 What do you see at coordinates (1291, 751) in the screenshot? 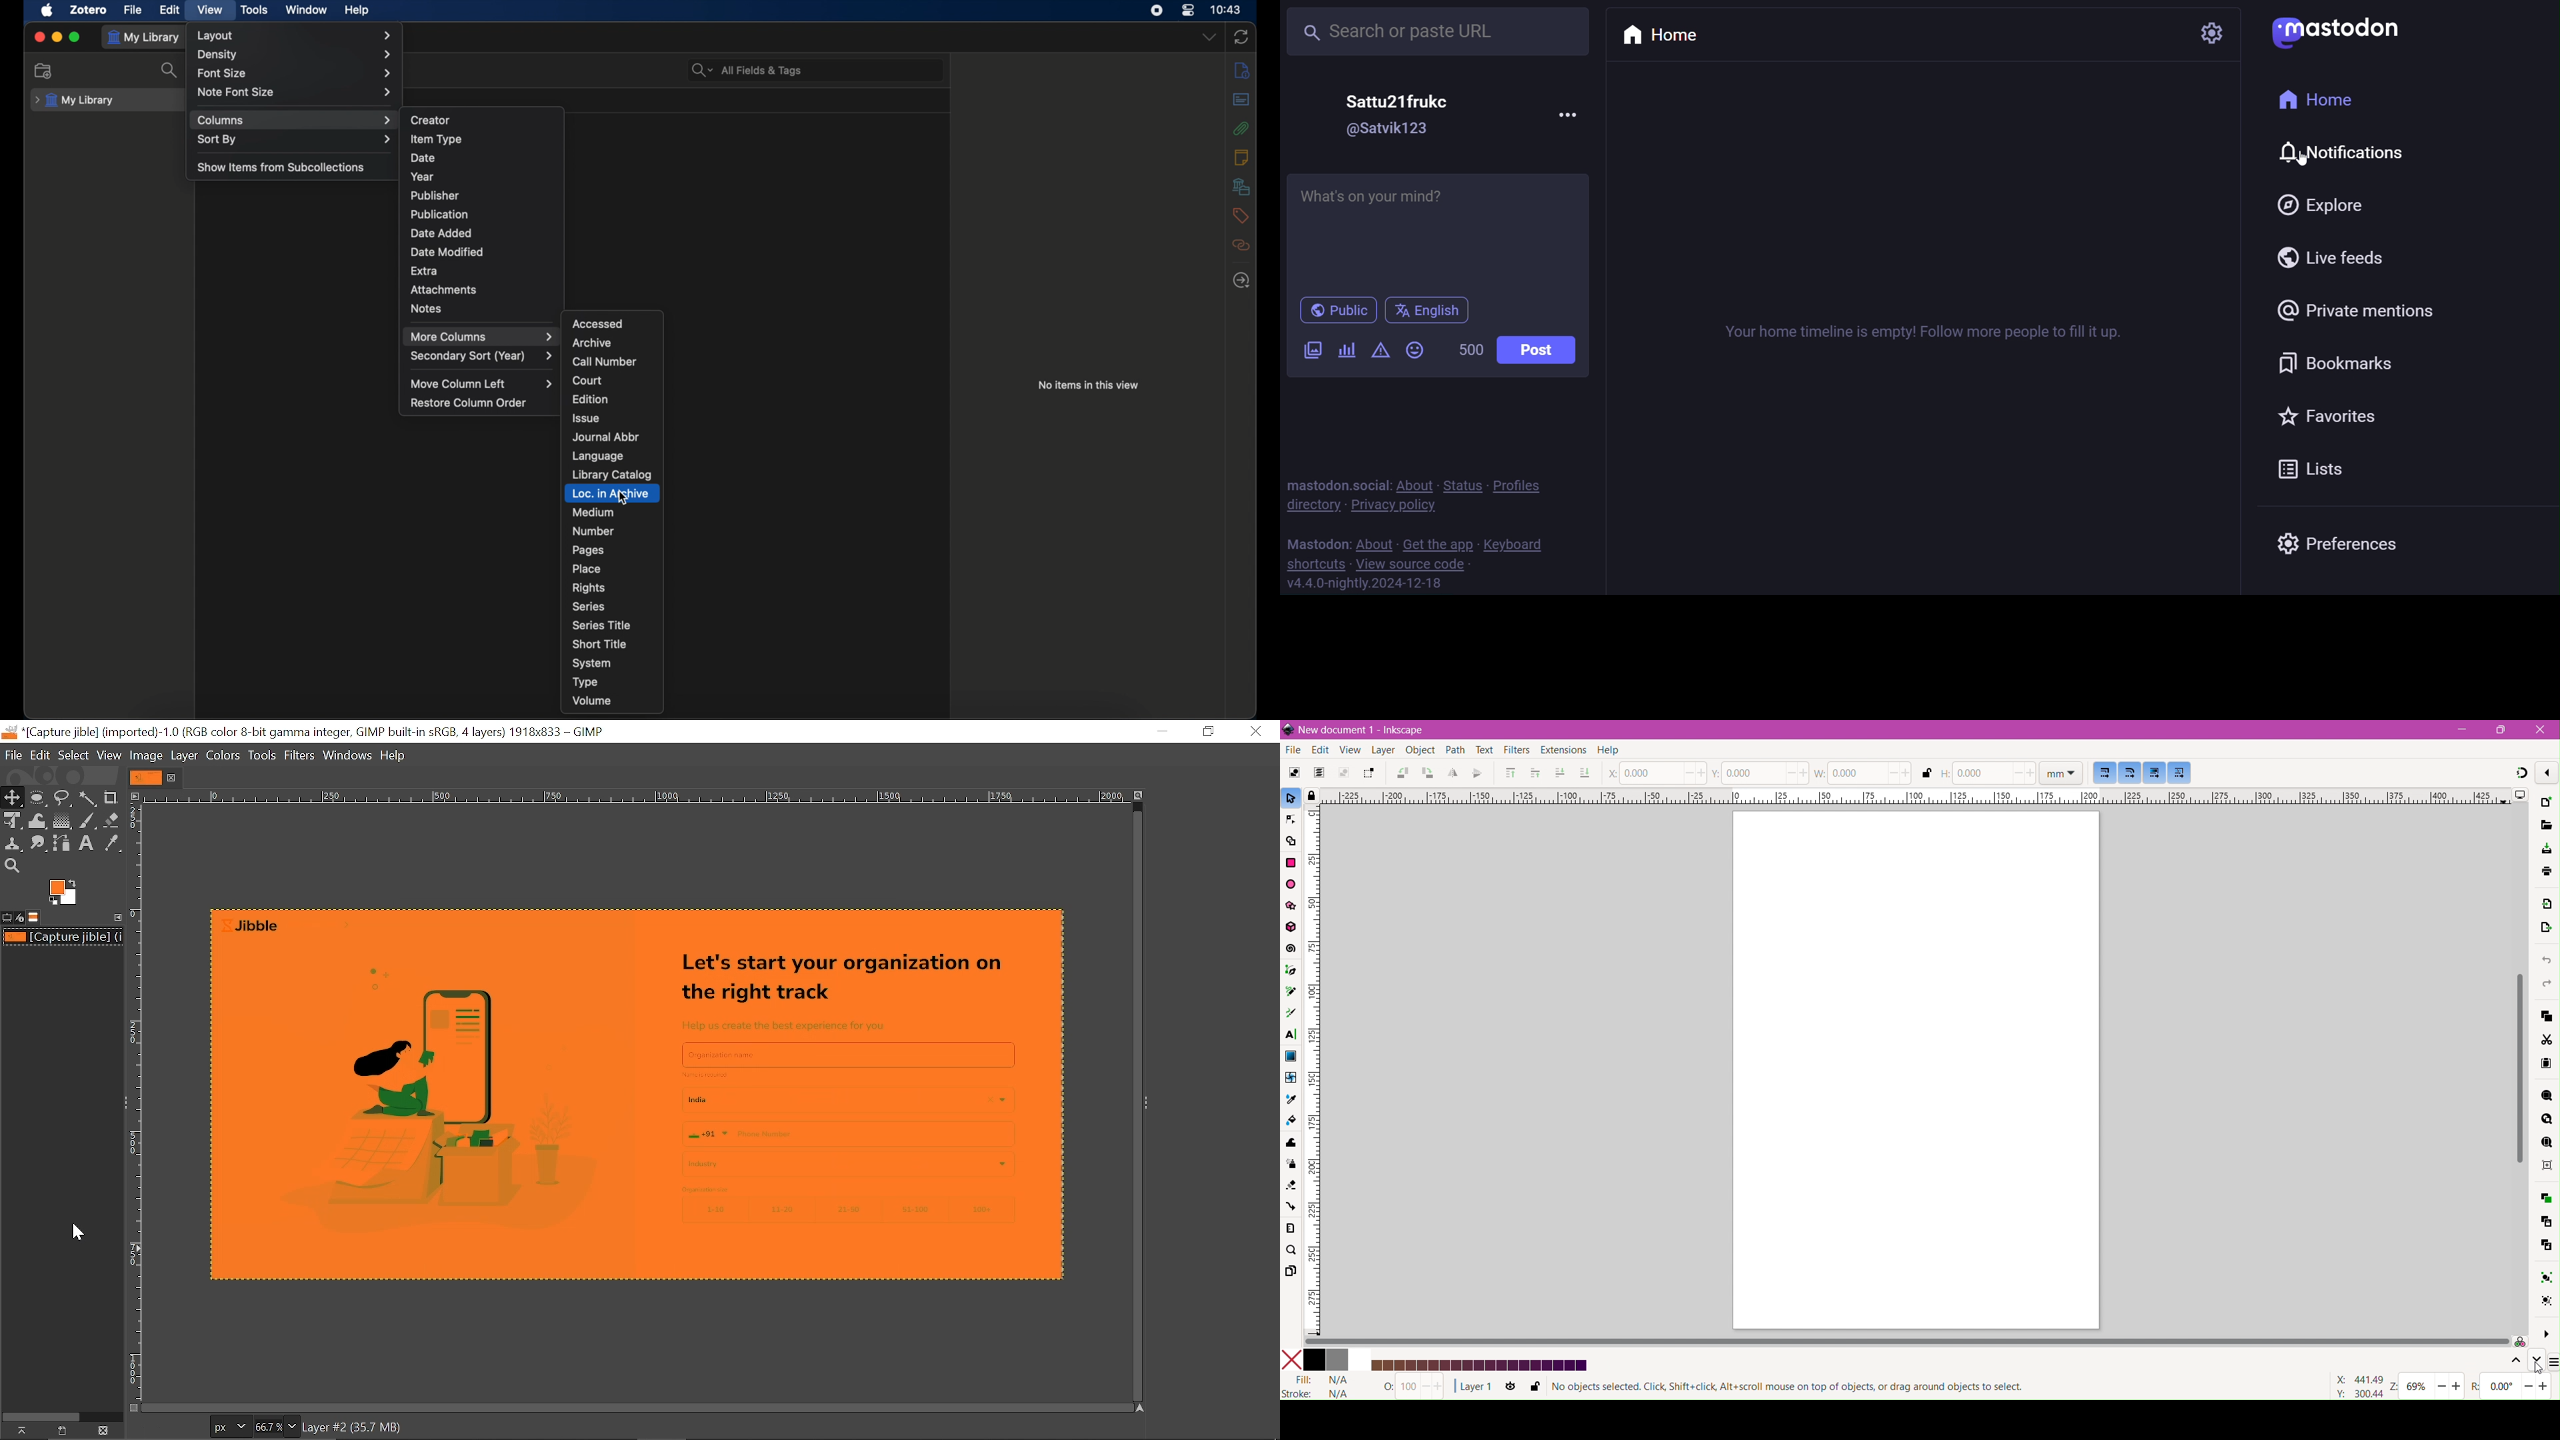
I see `File` at bounding box center [1291, 751].